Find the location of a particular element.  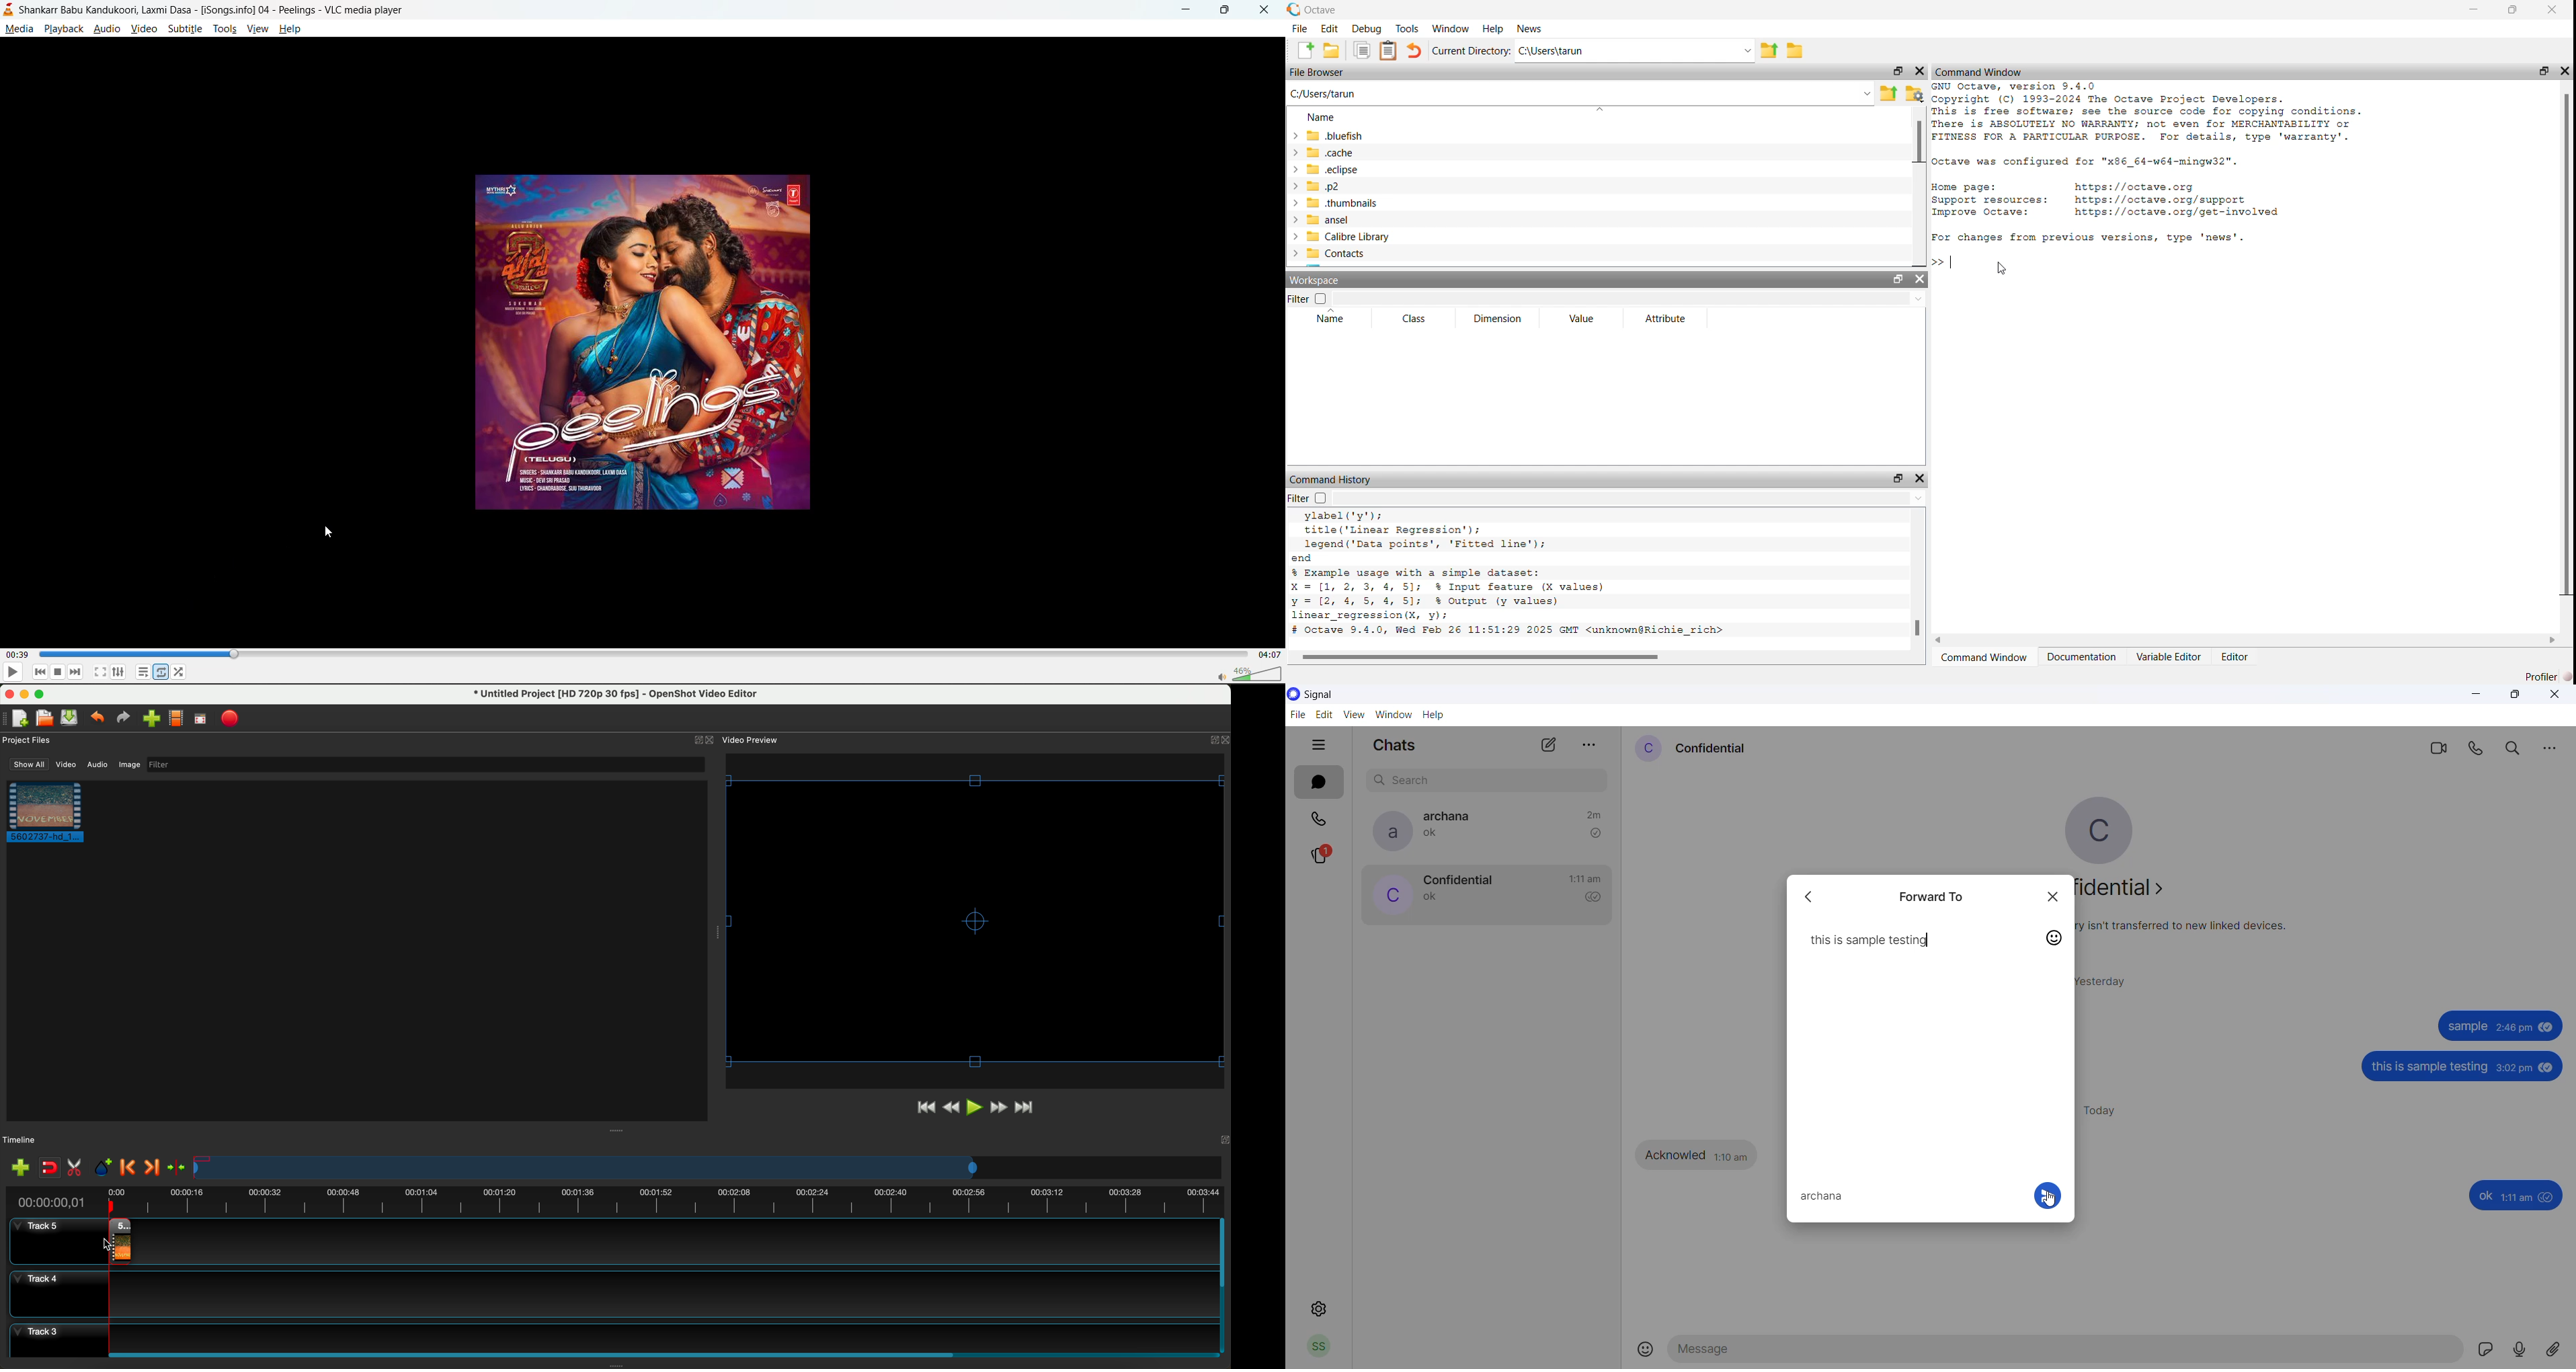

settings is located at coordinates (117, 672).